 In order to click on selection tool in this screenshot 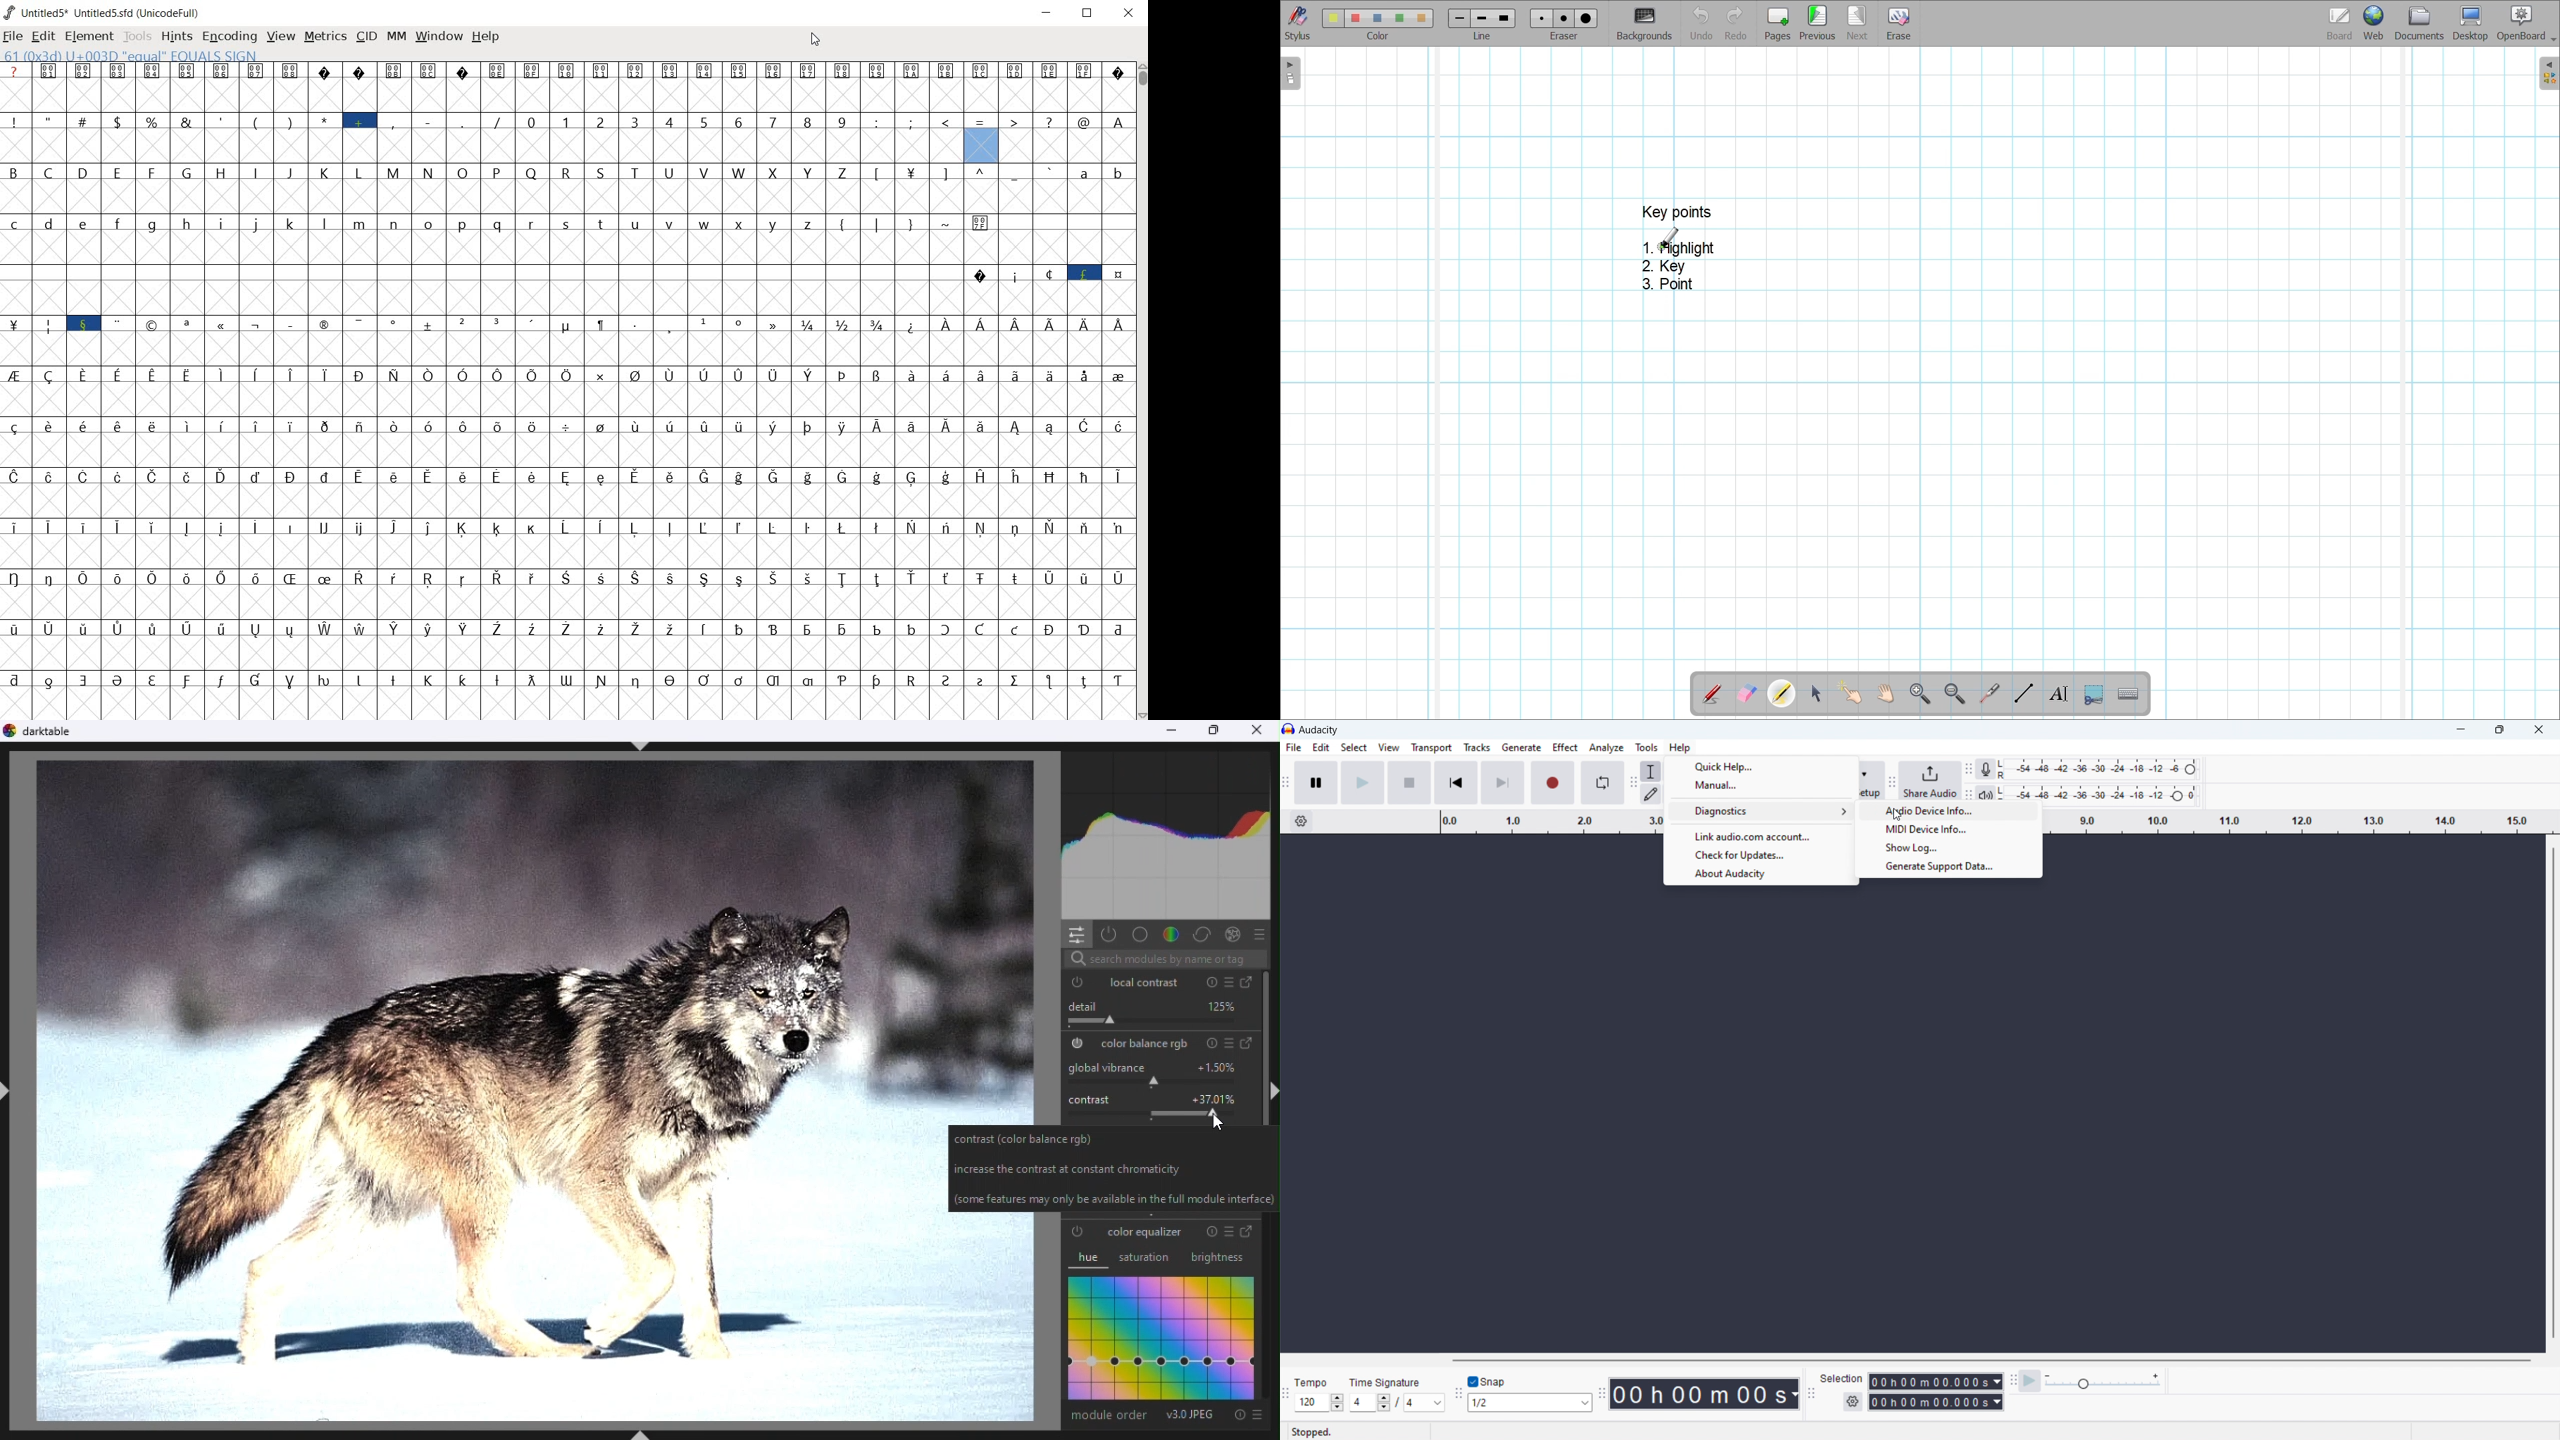, I will do `click(1651, 771)`.